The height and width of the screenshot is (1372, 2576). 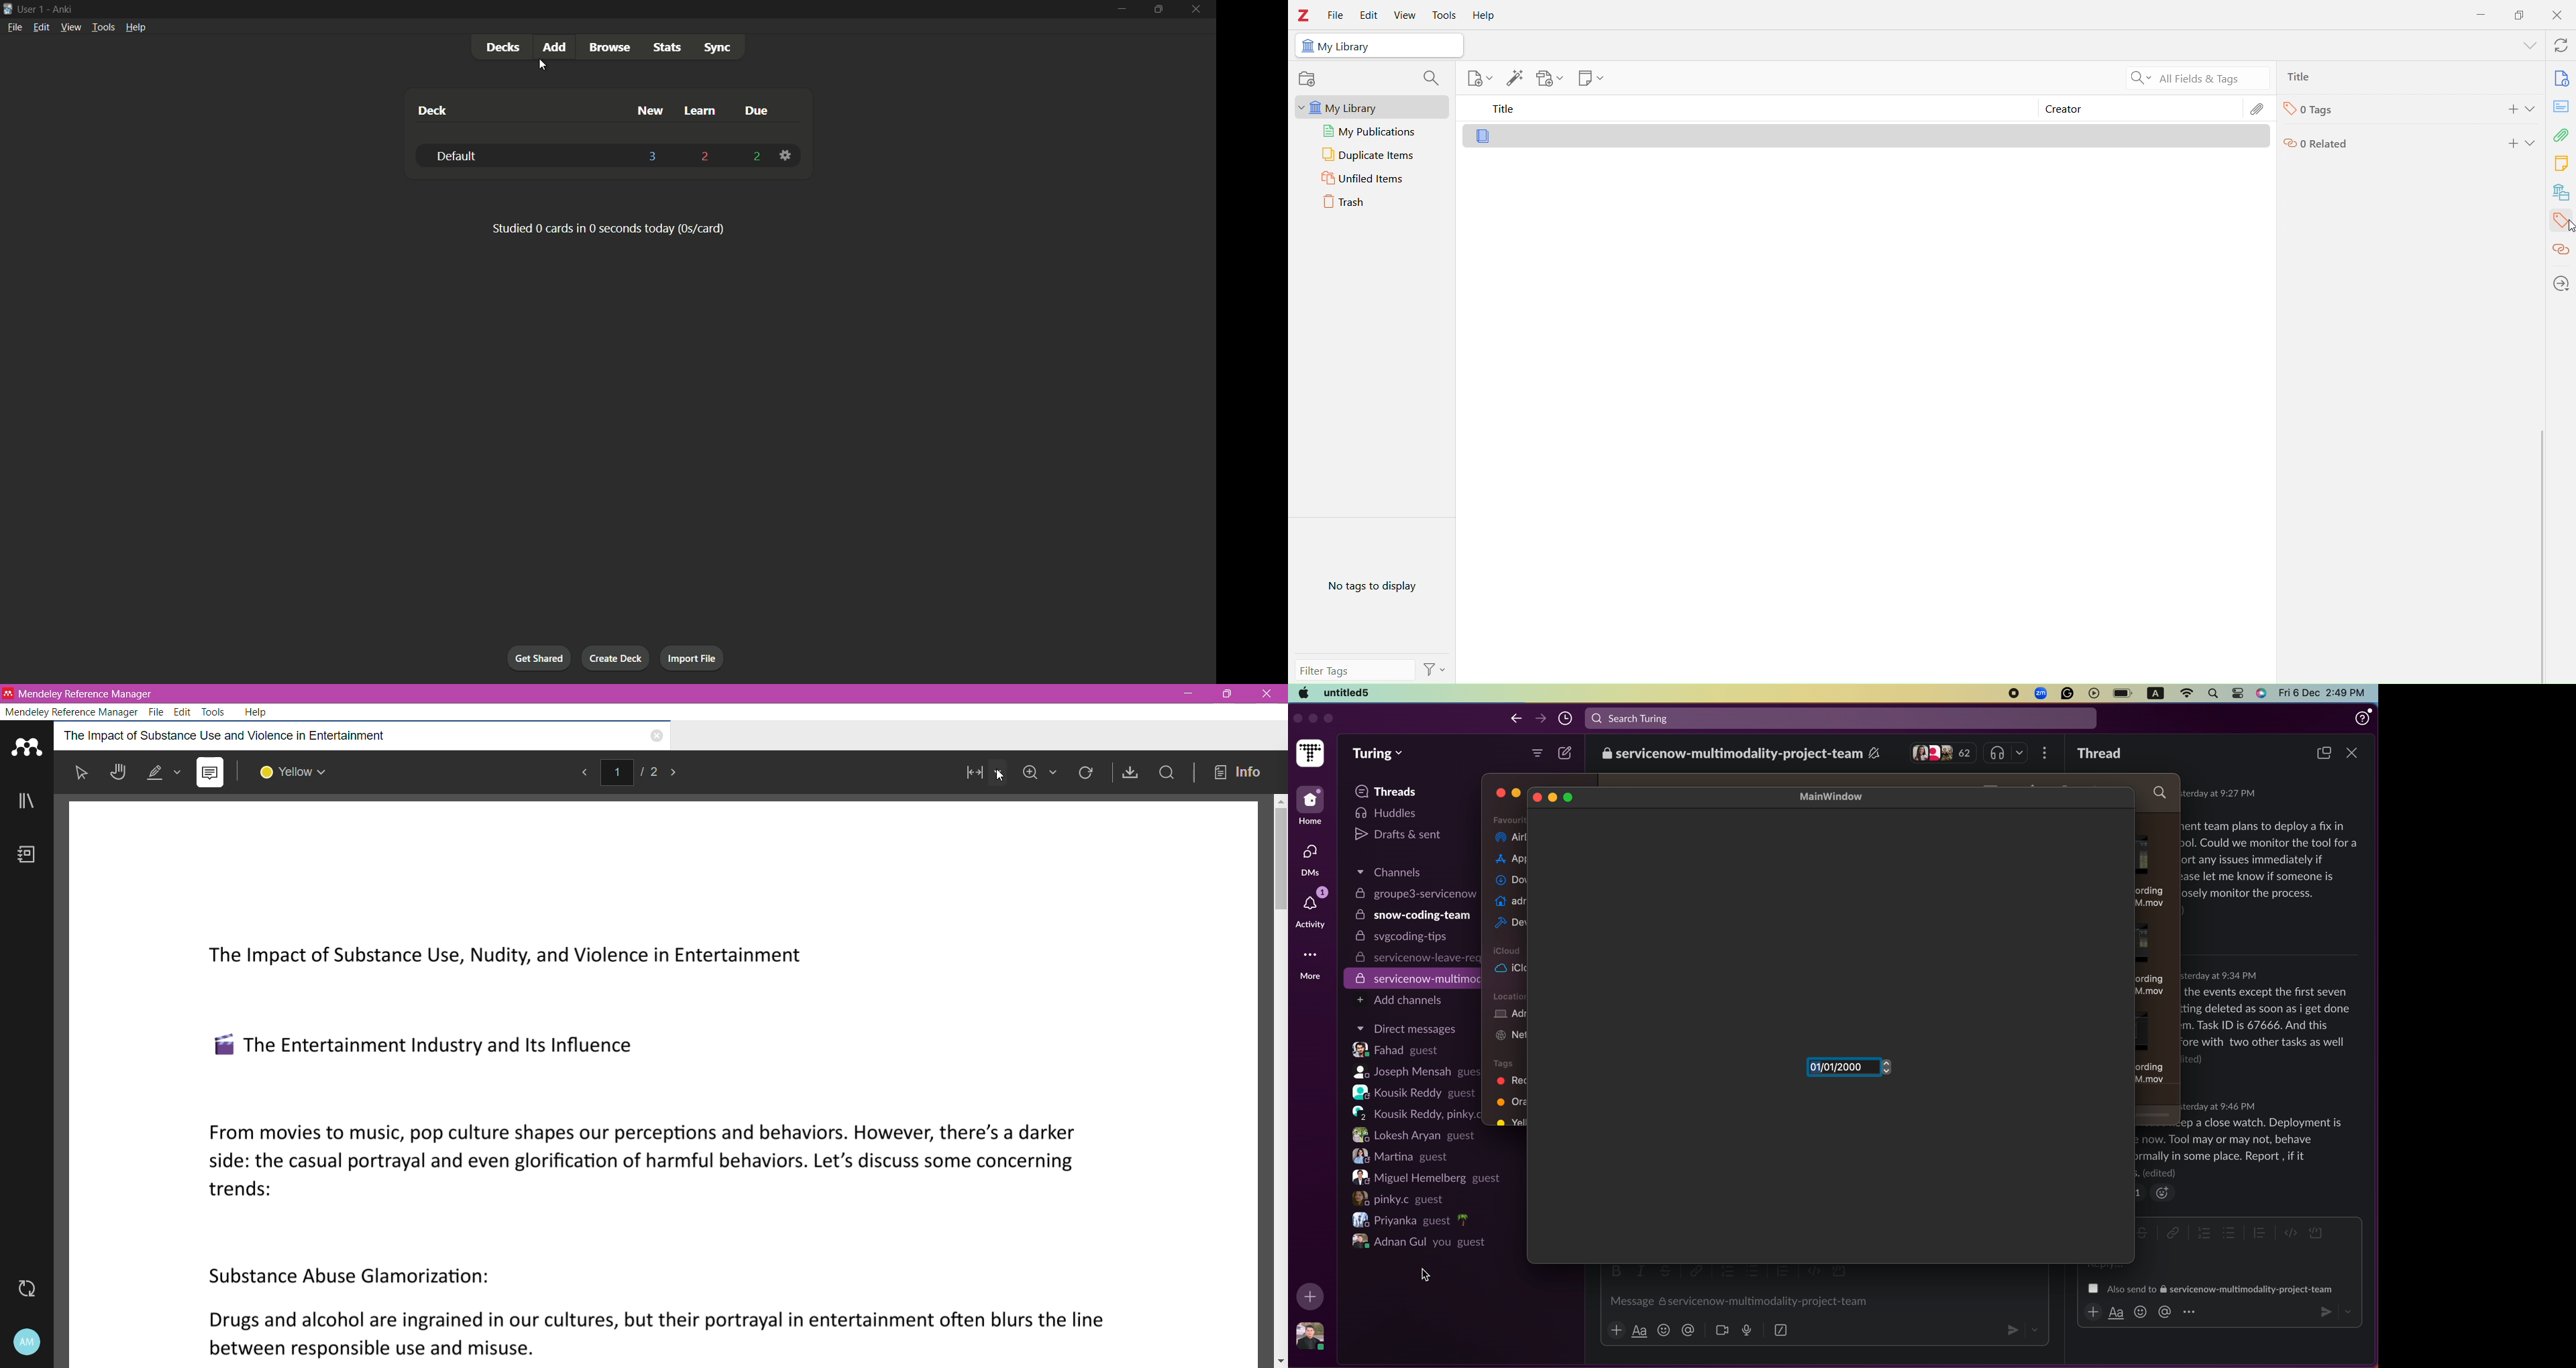 I want to click on Application Name, so click(x=85, y=693).